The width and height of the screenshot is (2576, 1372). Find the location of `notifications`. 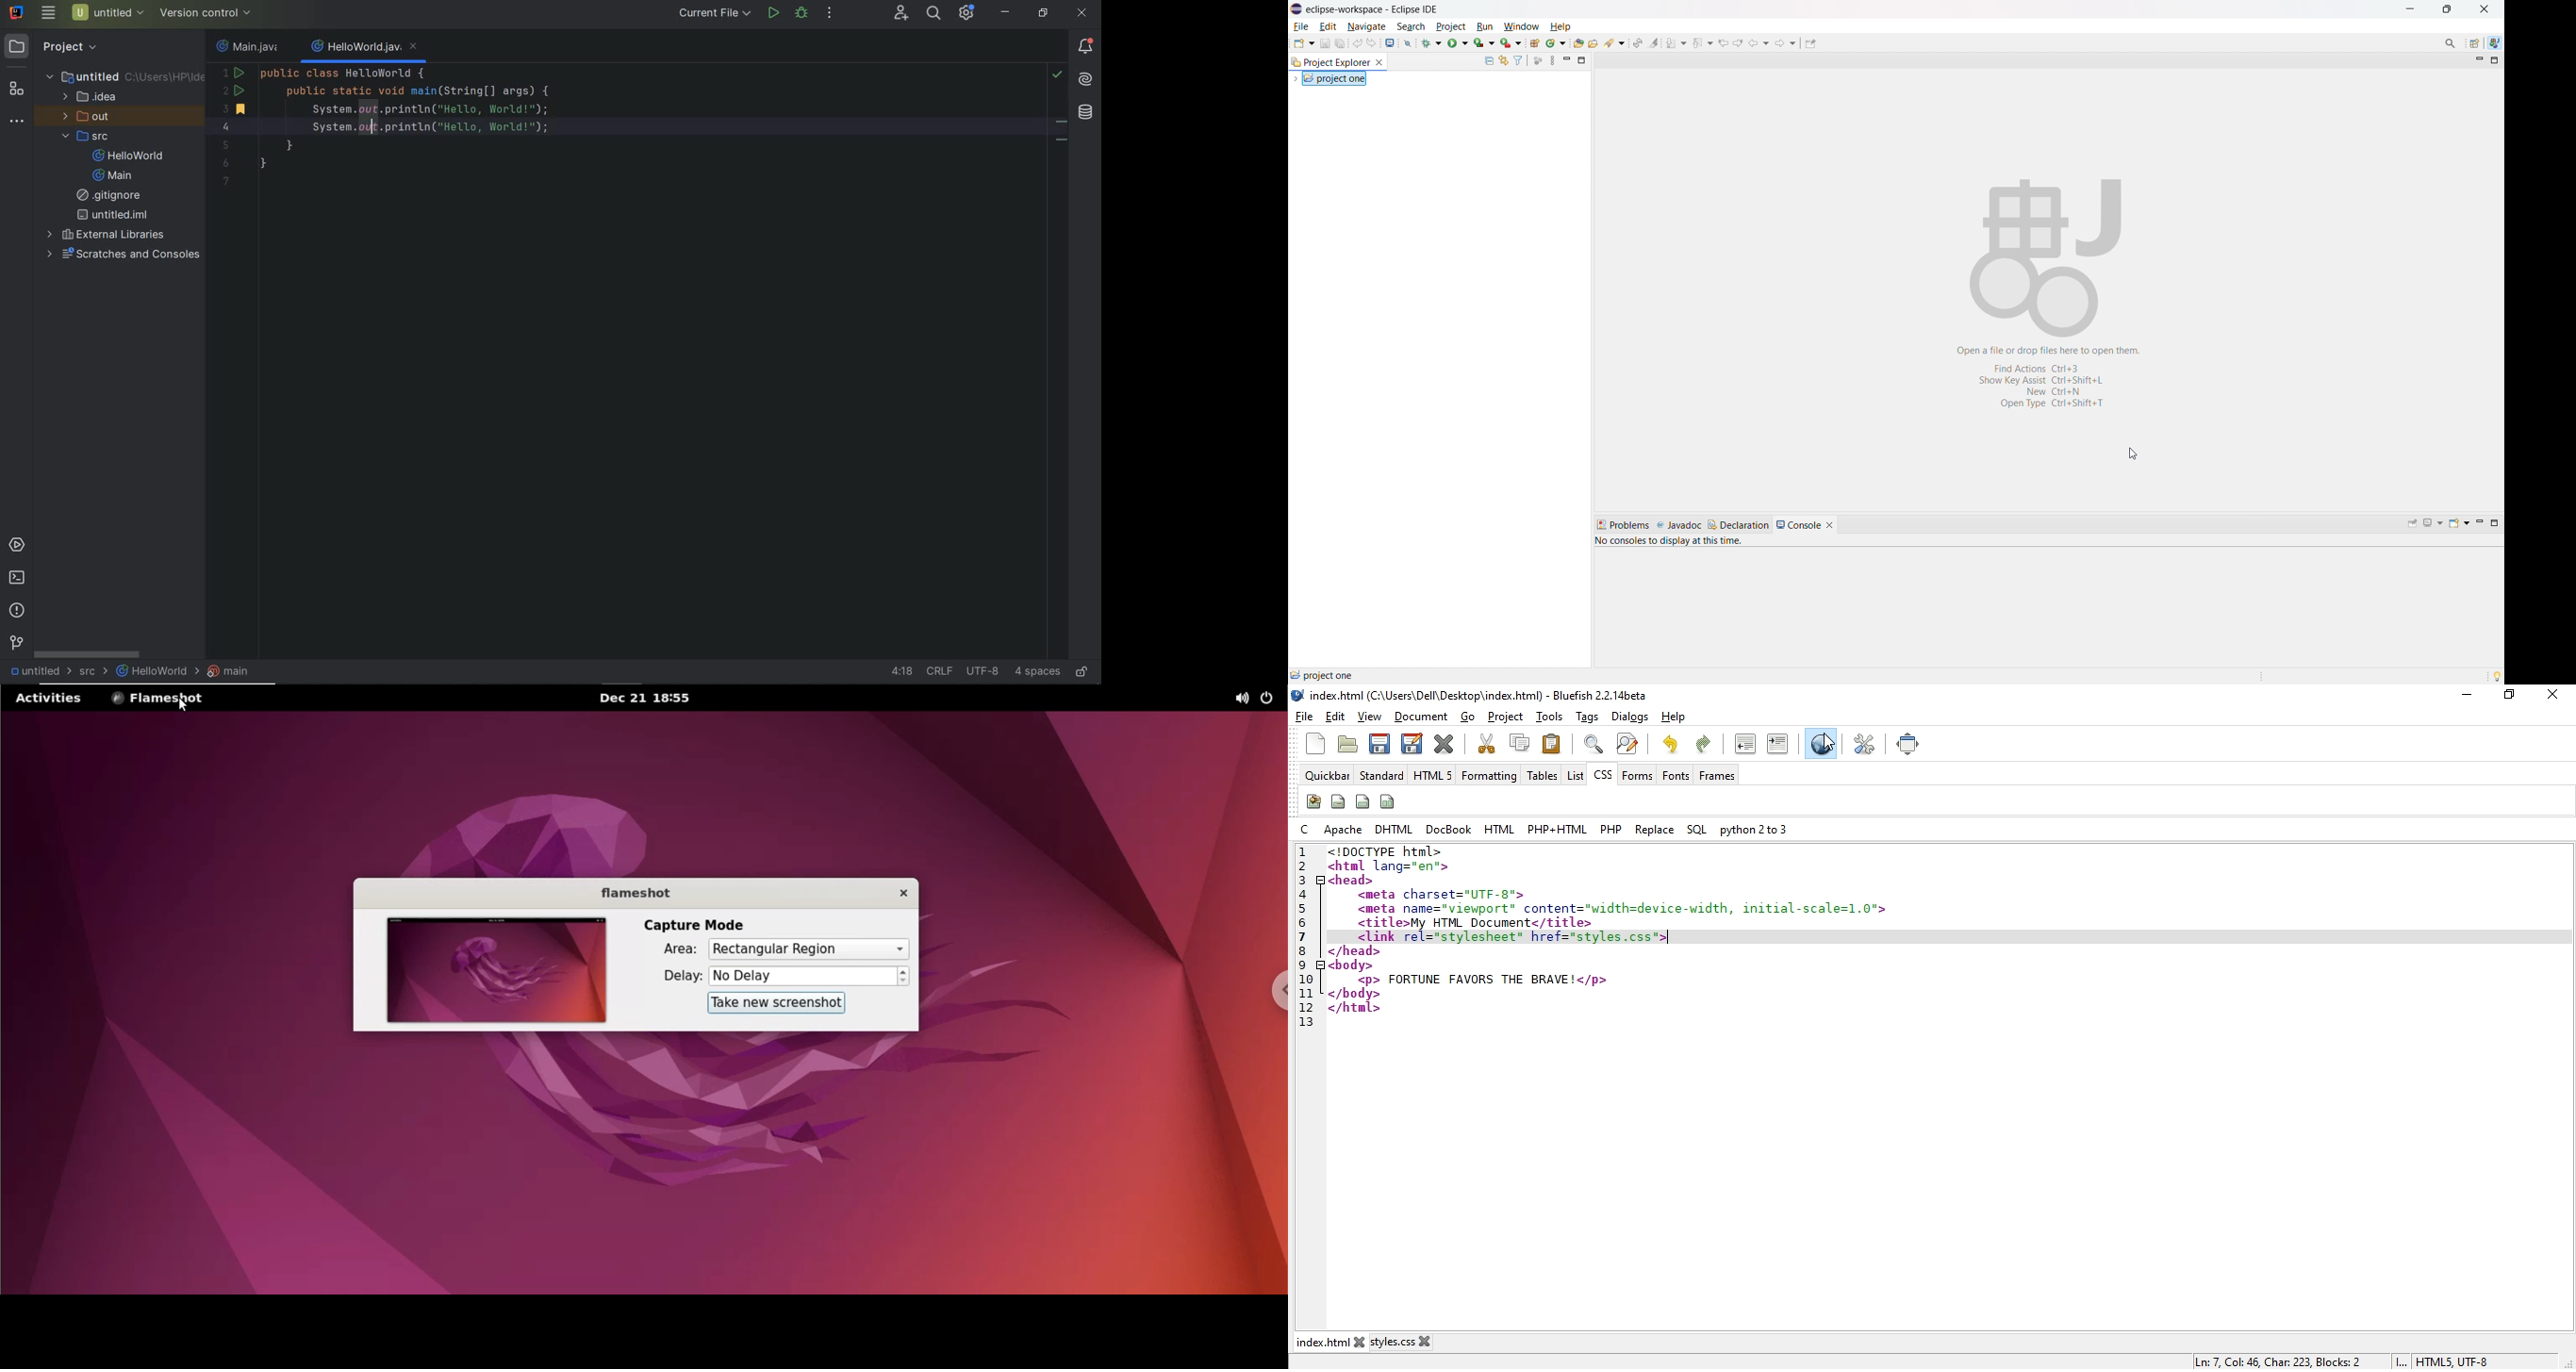

notifications is located at coordinates (1086, 48).